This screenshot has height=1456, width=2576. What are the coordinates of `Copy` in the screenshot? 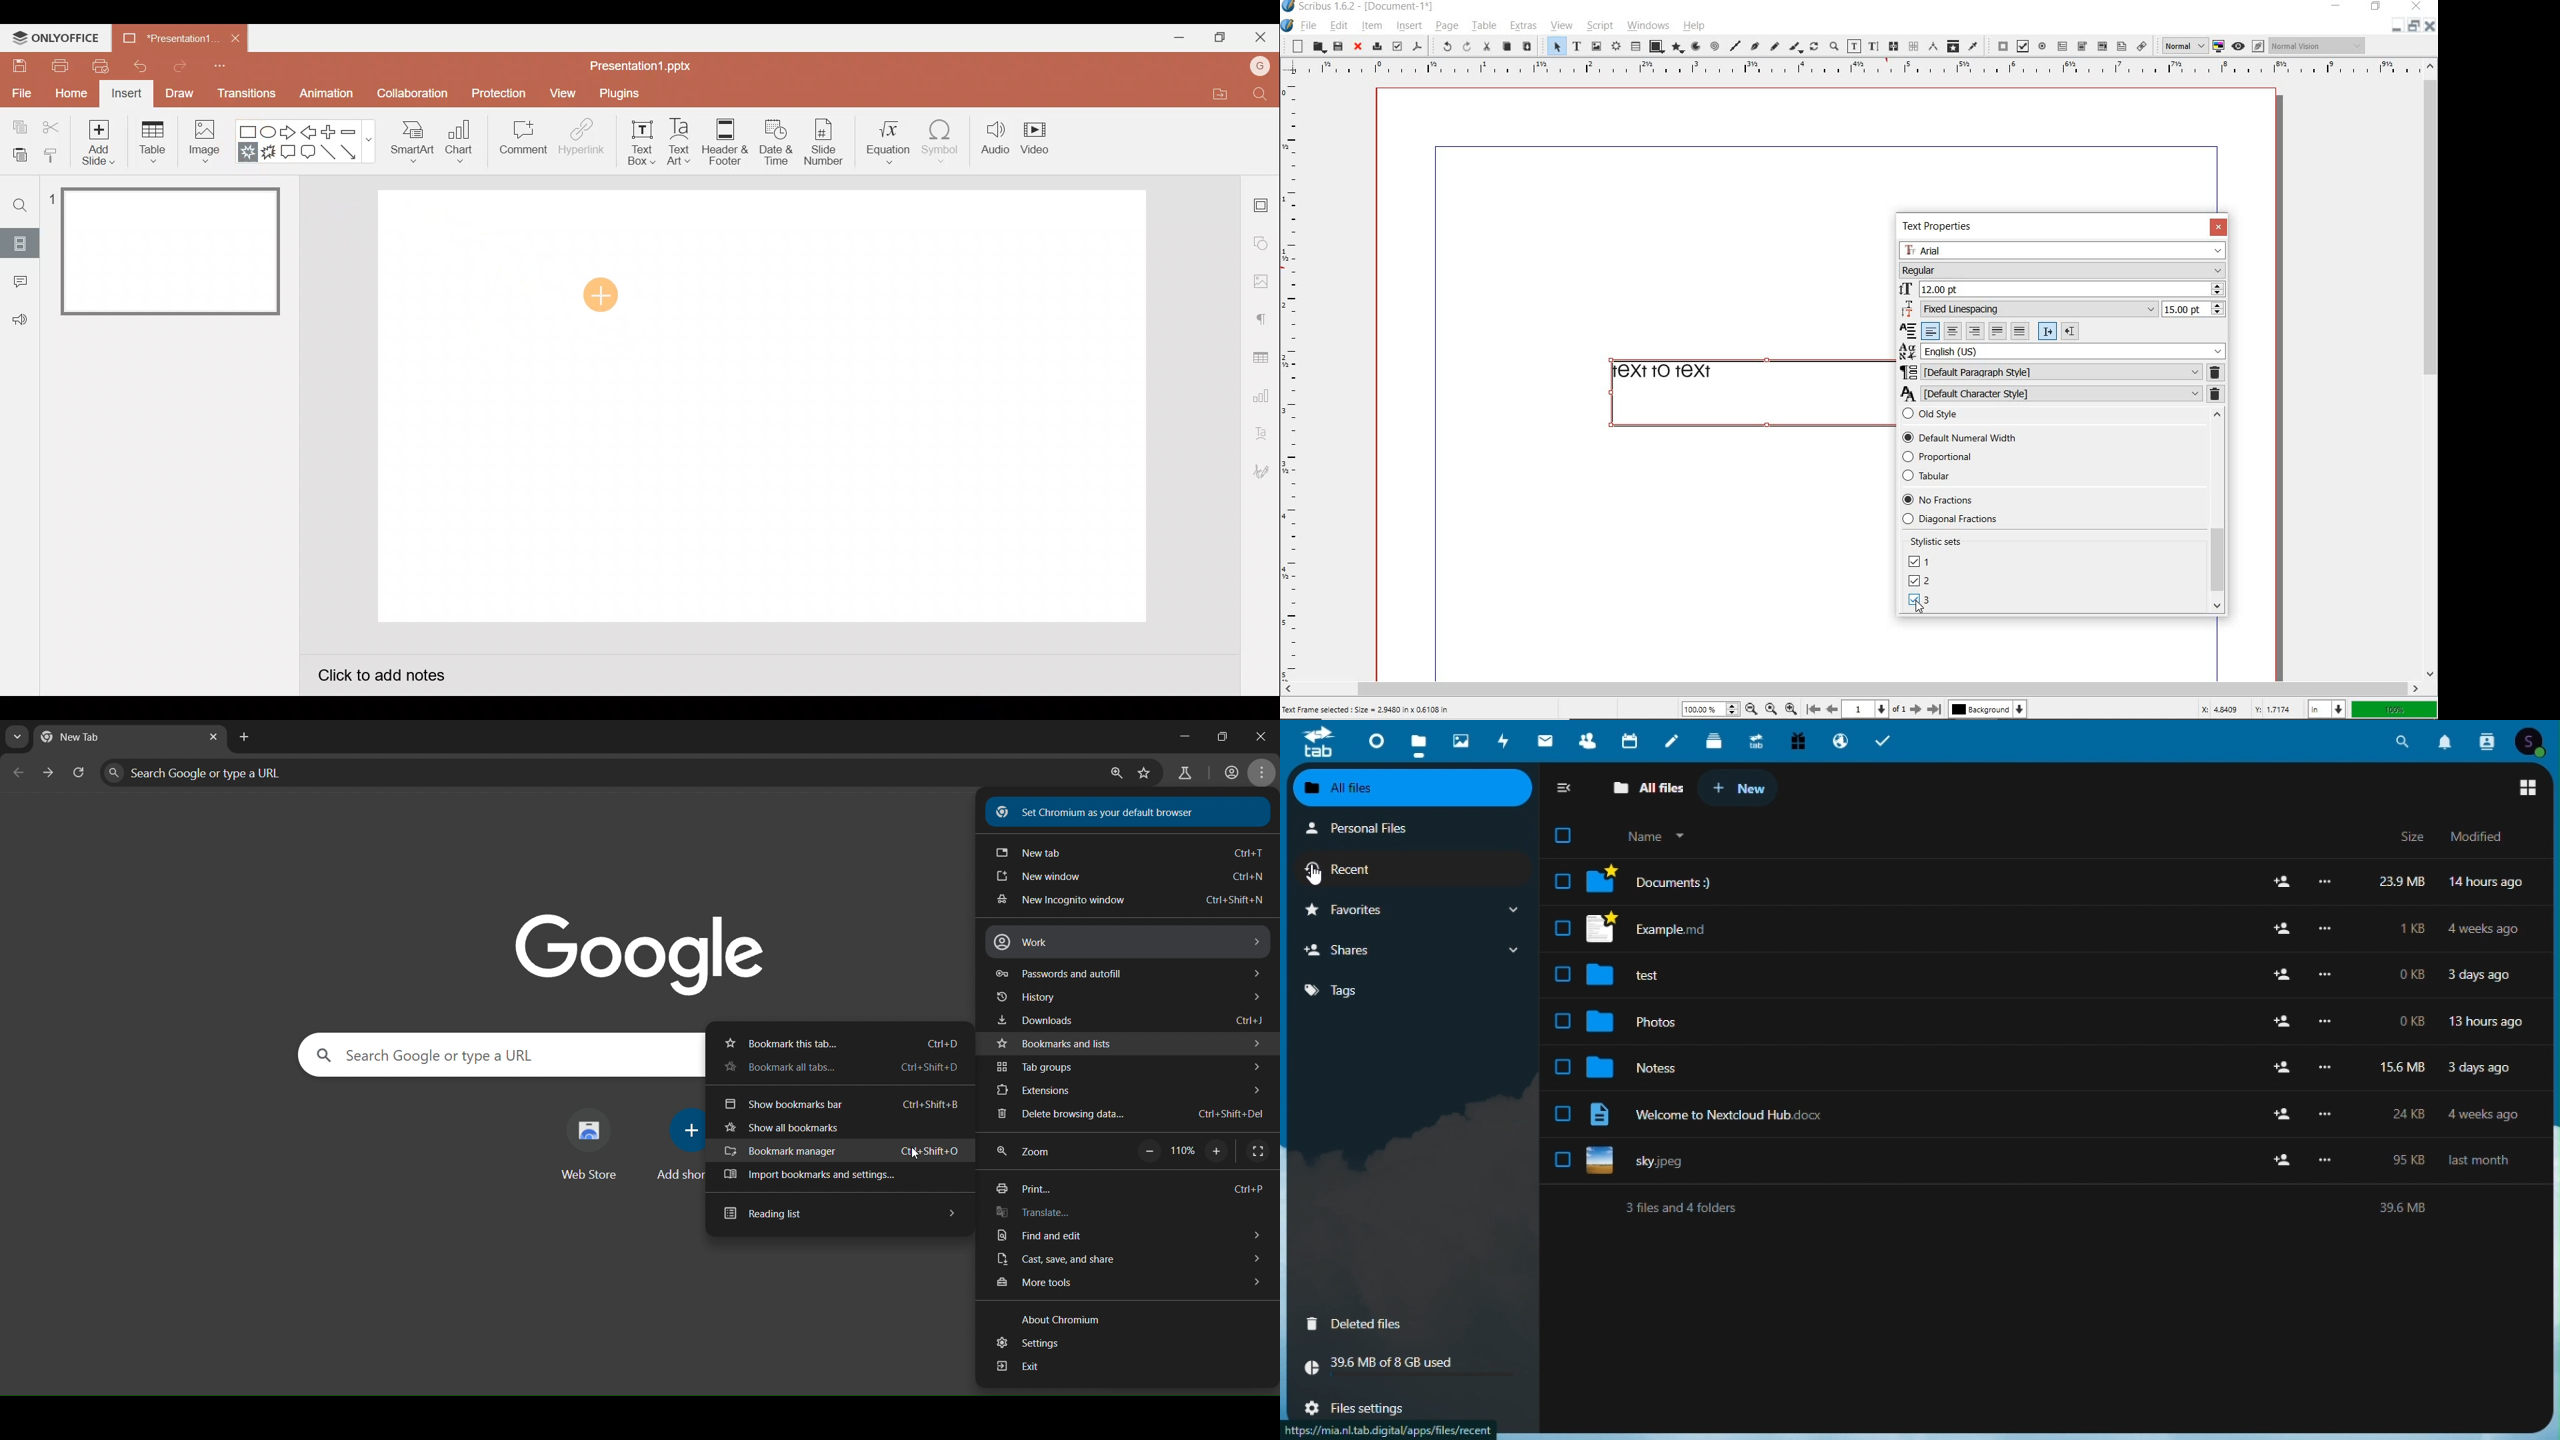 It's located at (17, 125).